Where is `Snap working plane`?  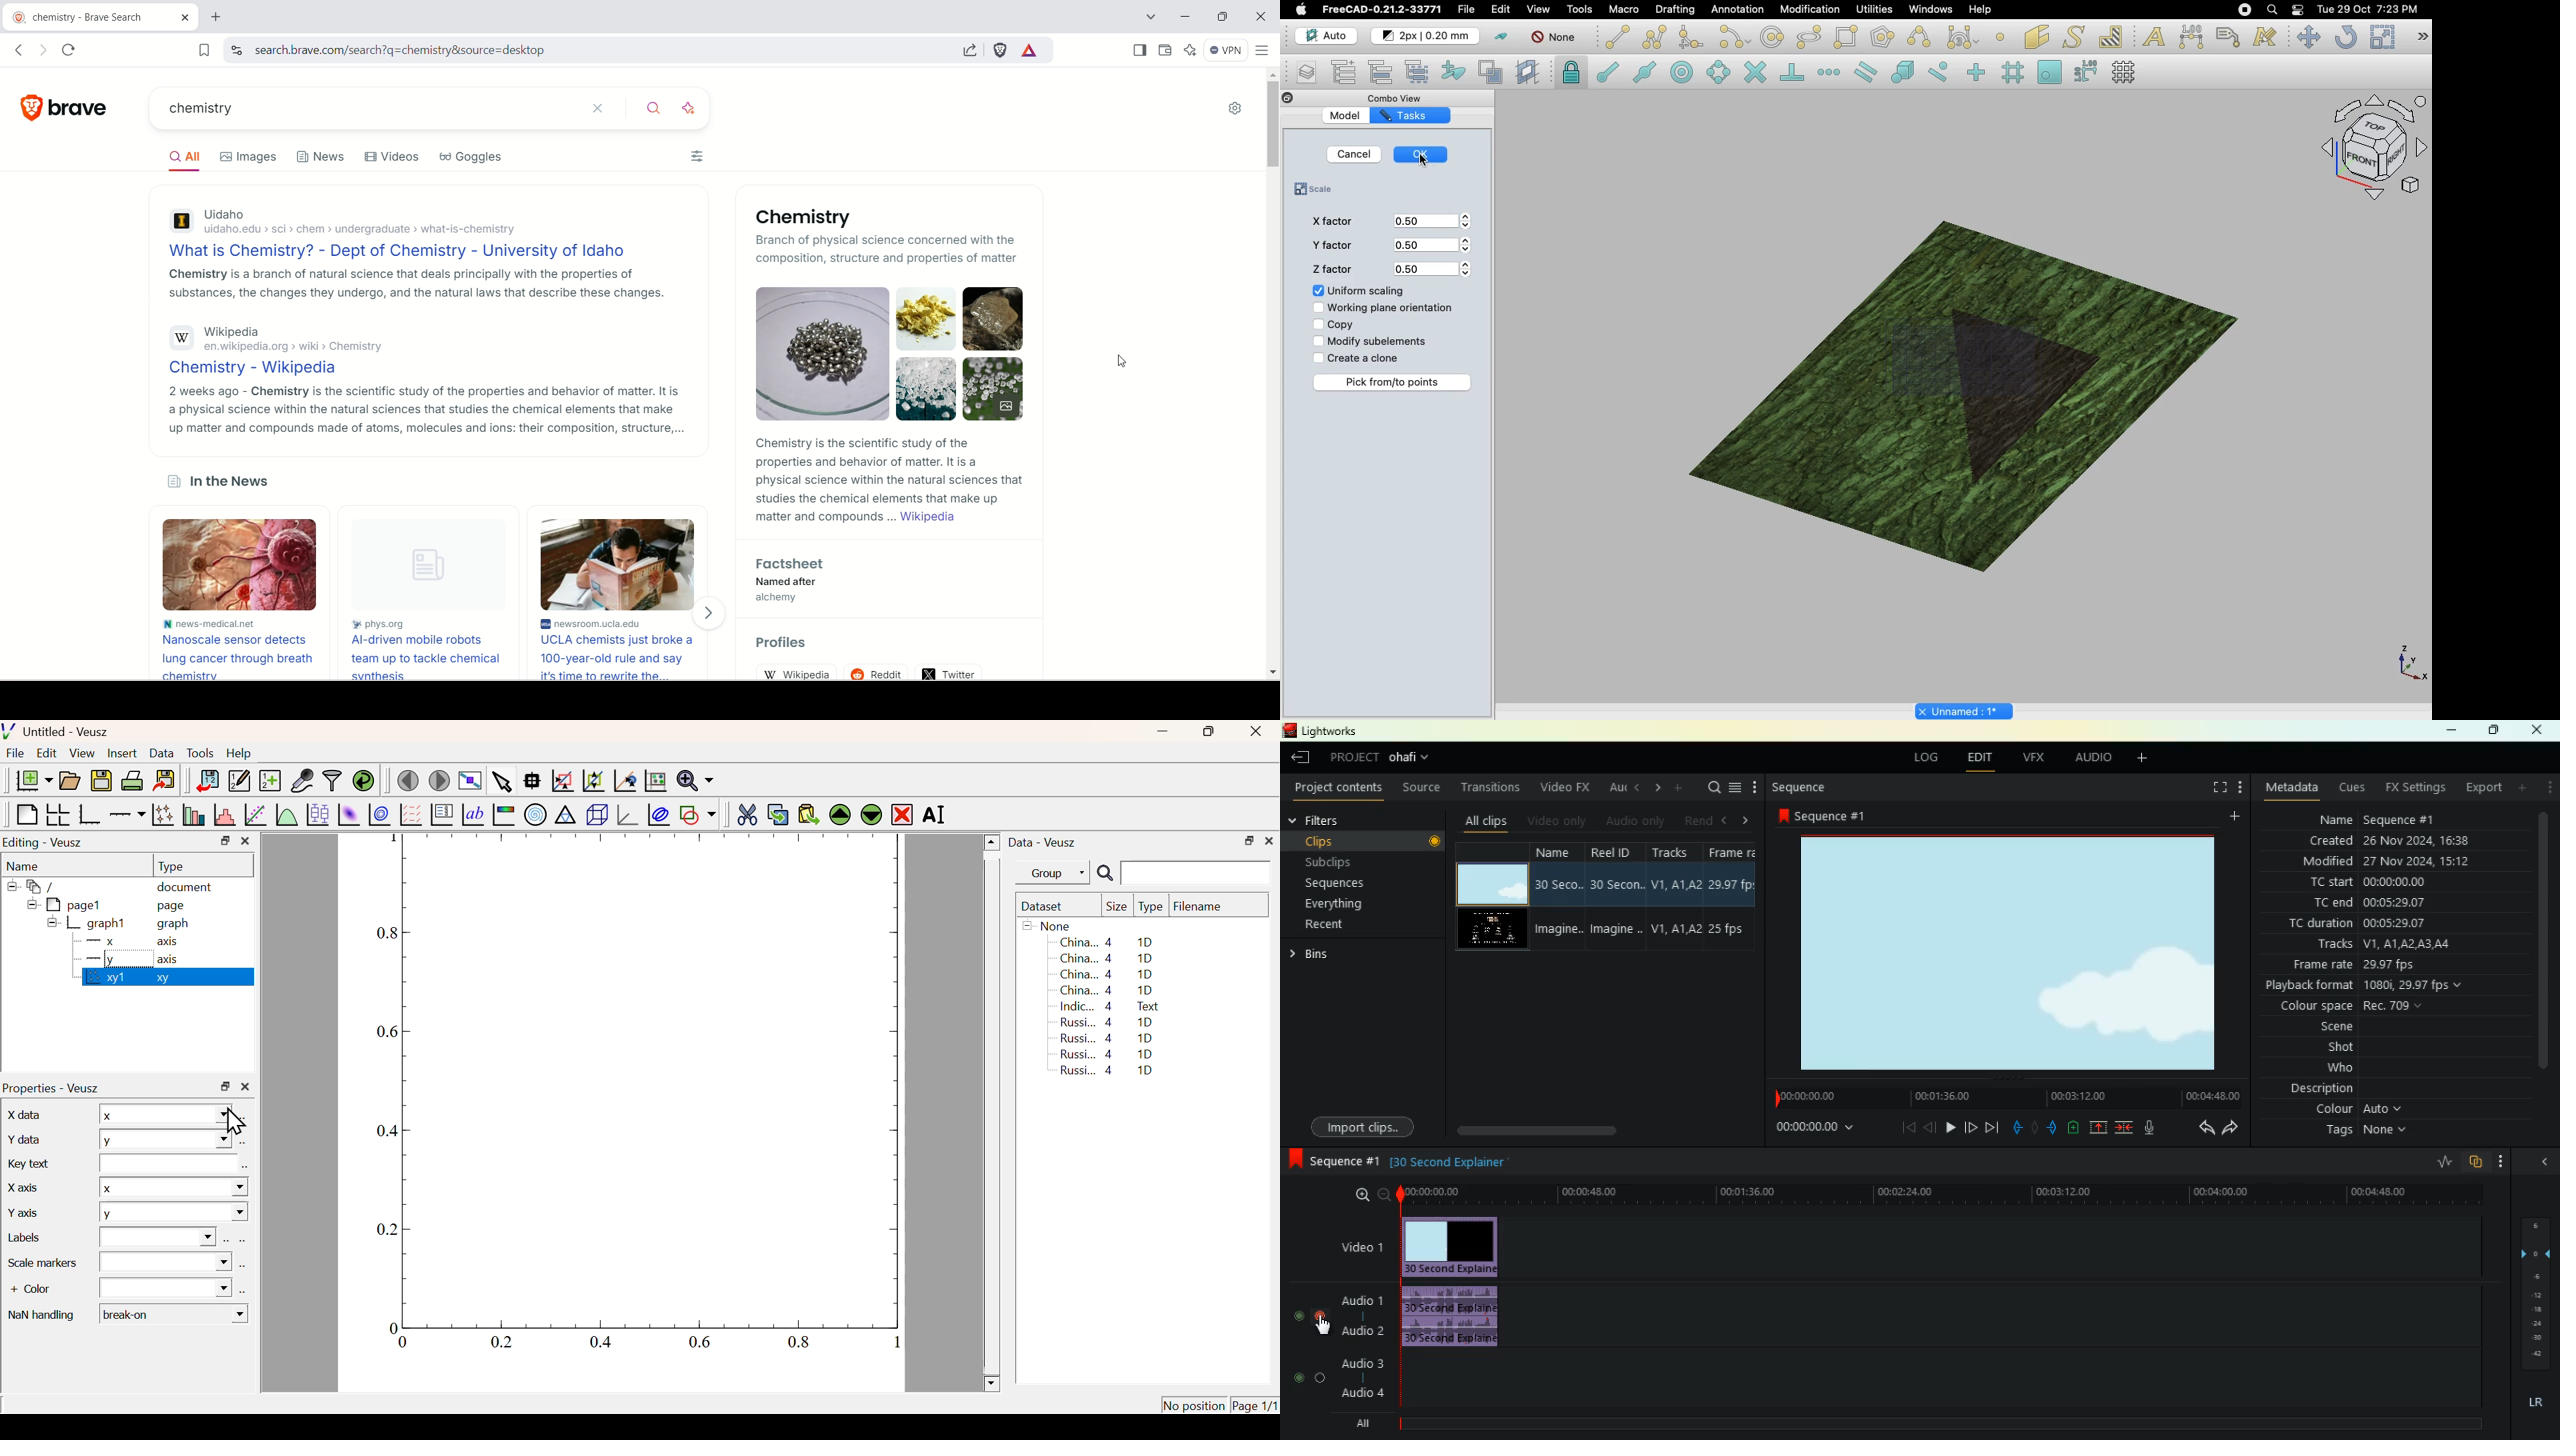
Snap working plane is located at coordinates (2047, 70).